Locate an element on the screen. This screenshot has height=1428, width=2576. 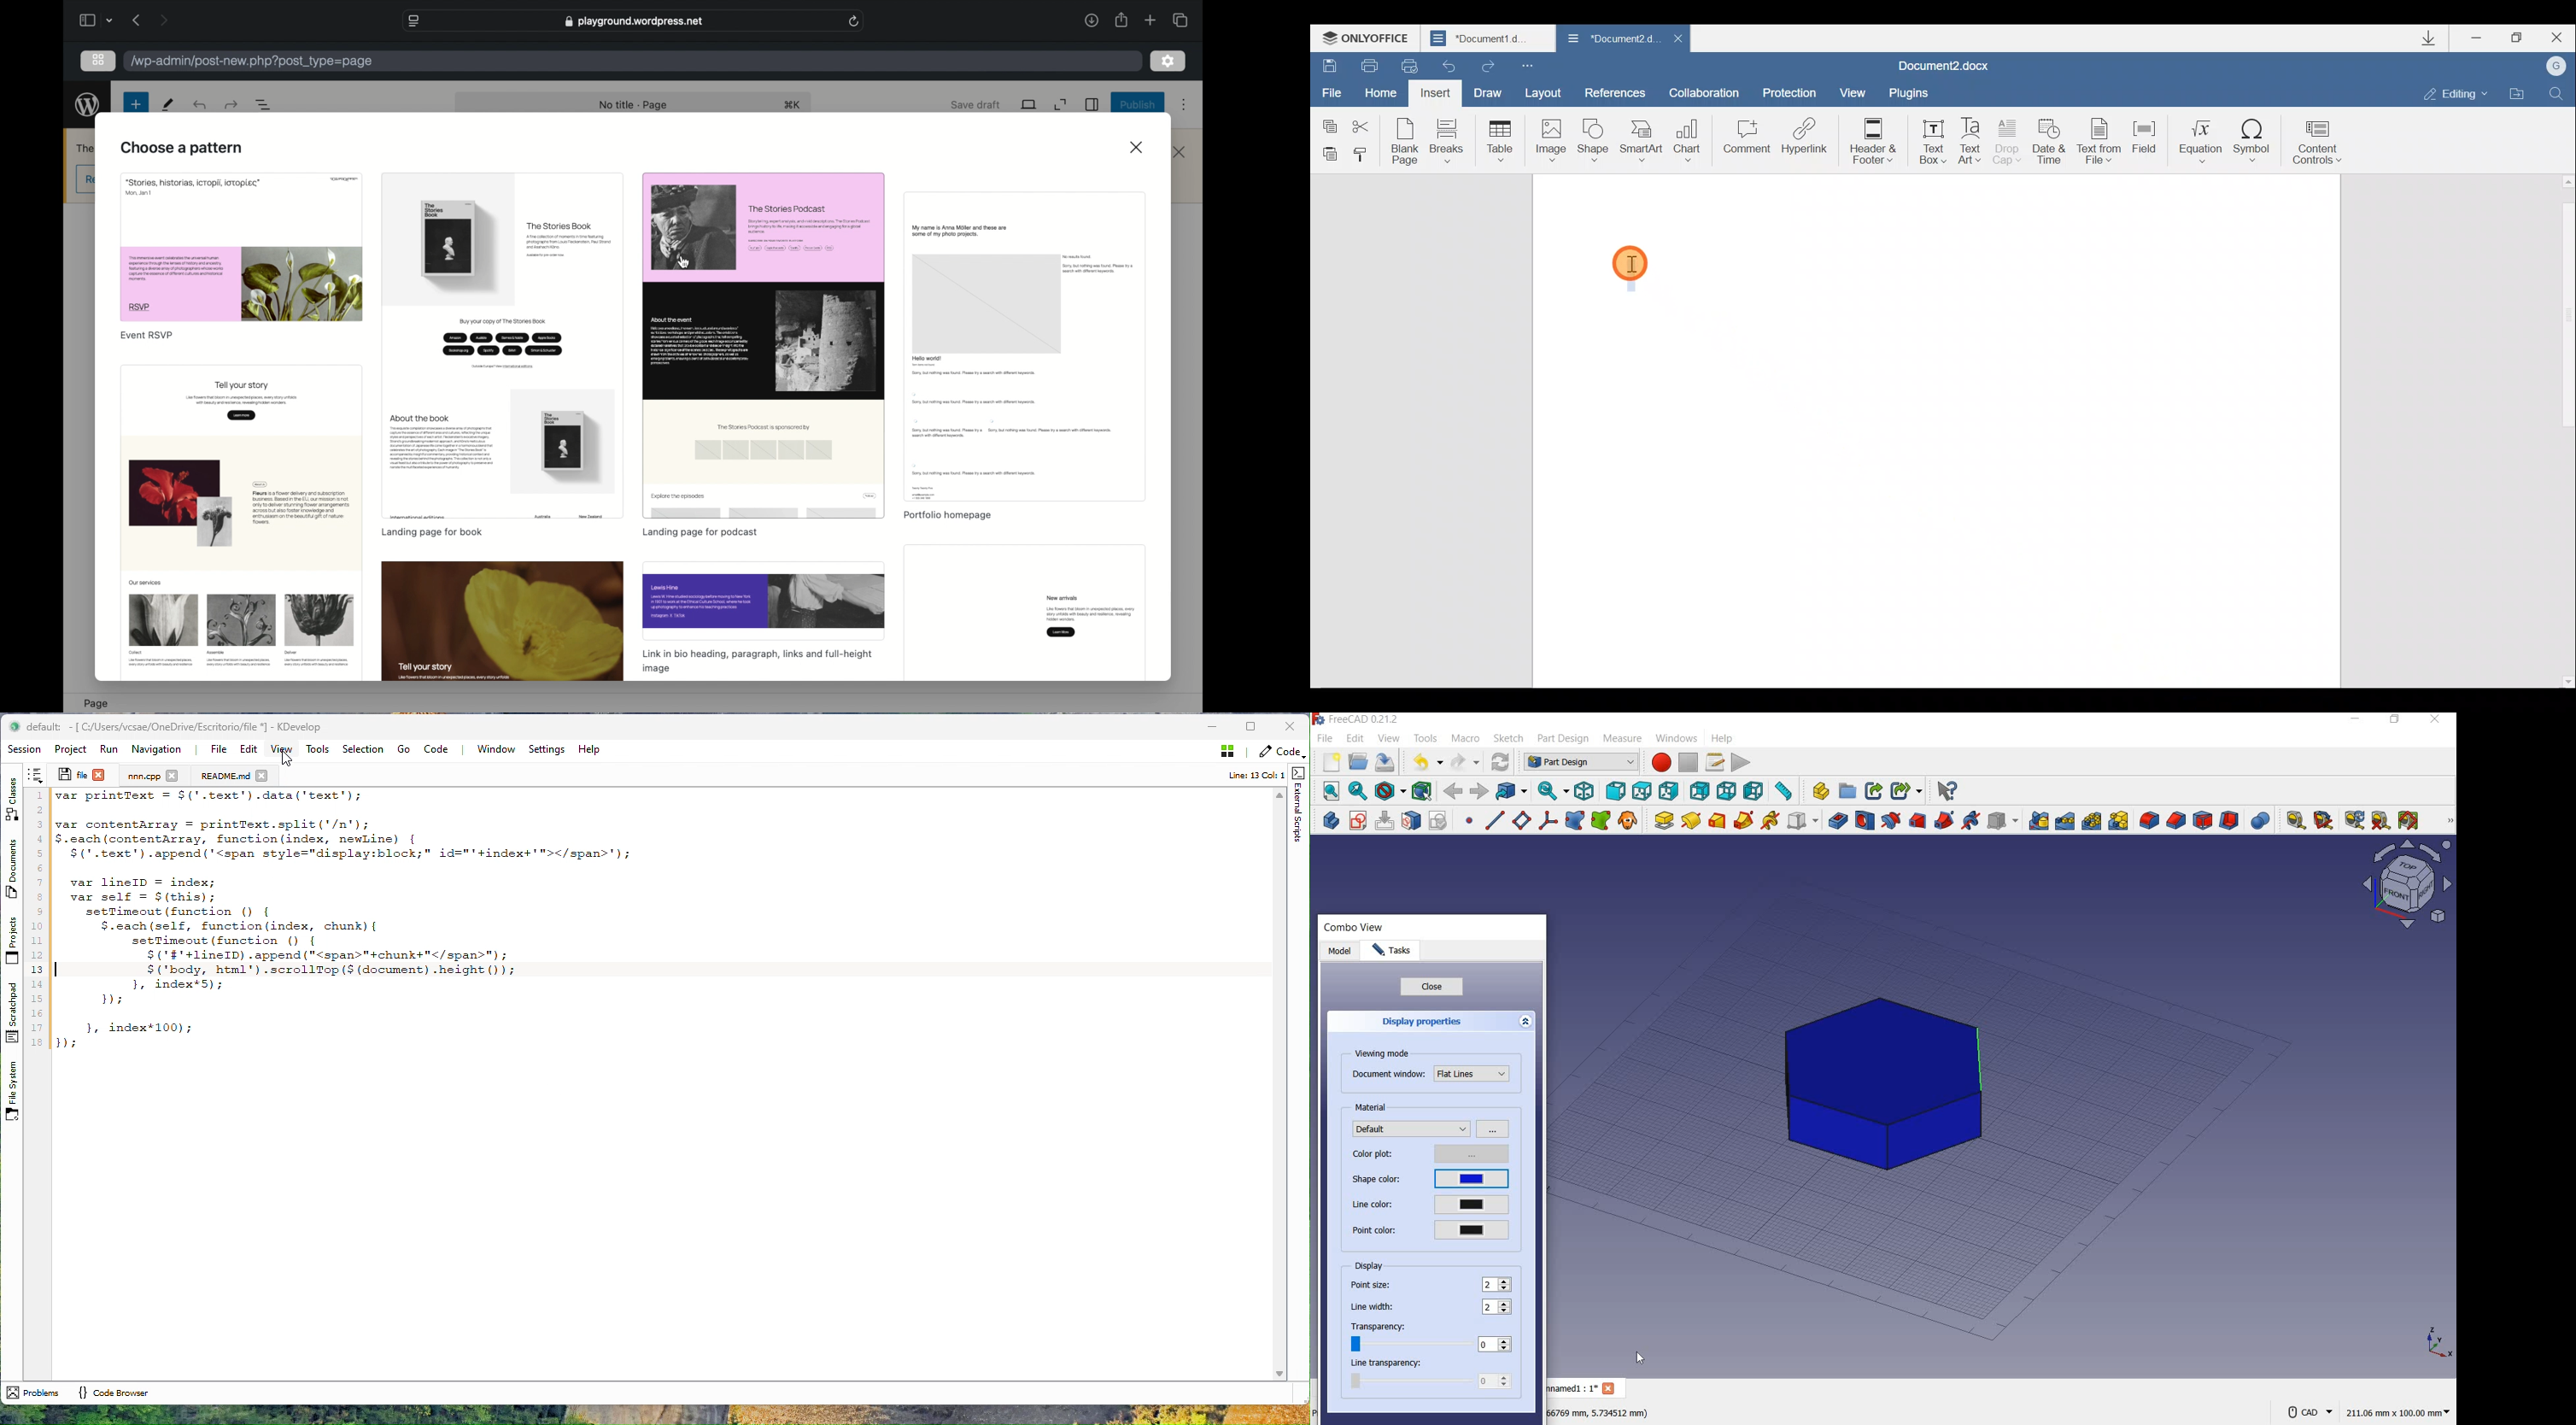
view is located at coordinates (1030, 104).